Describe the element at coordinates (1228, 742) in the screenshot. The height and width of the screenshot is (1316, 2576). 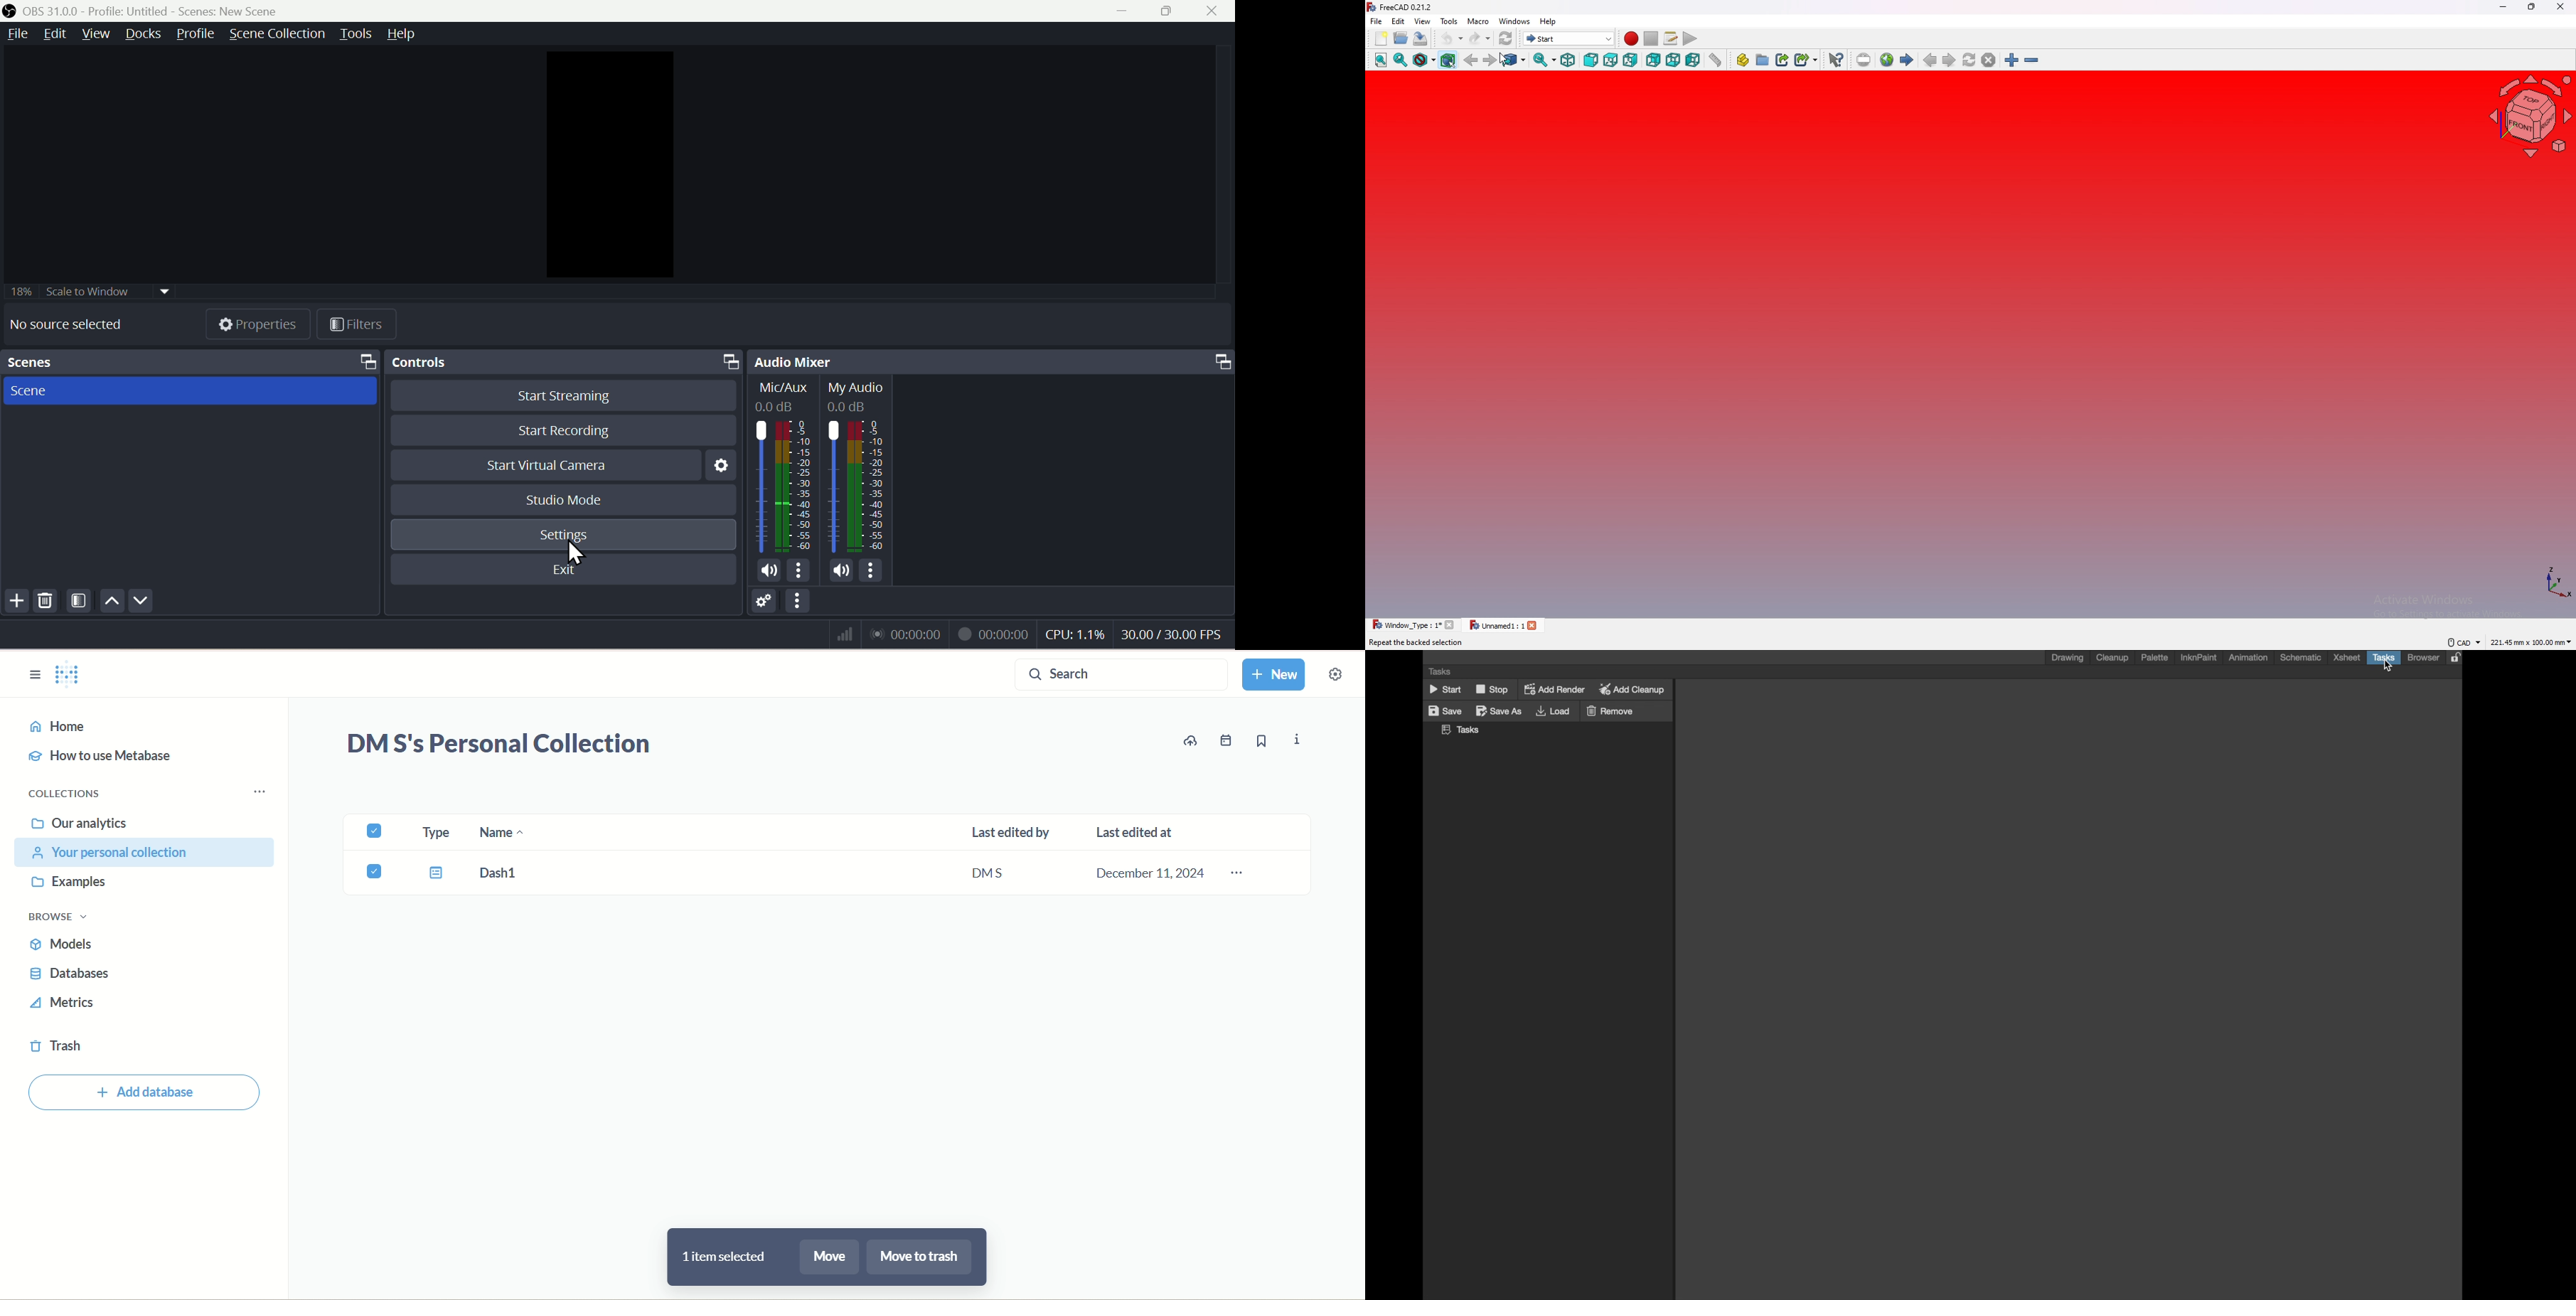
I see `events` at that location.